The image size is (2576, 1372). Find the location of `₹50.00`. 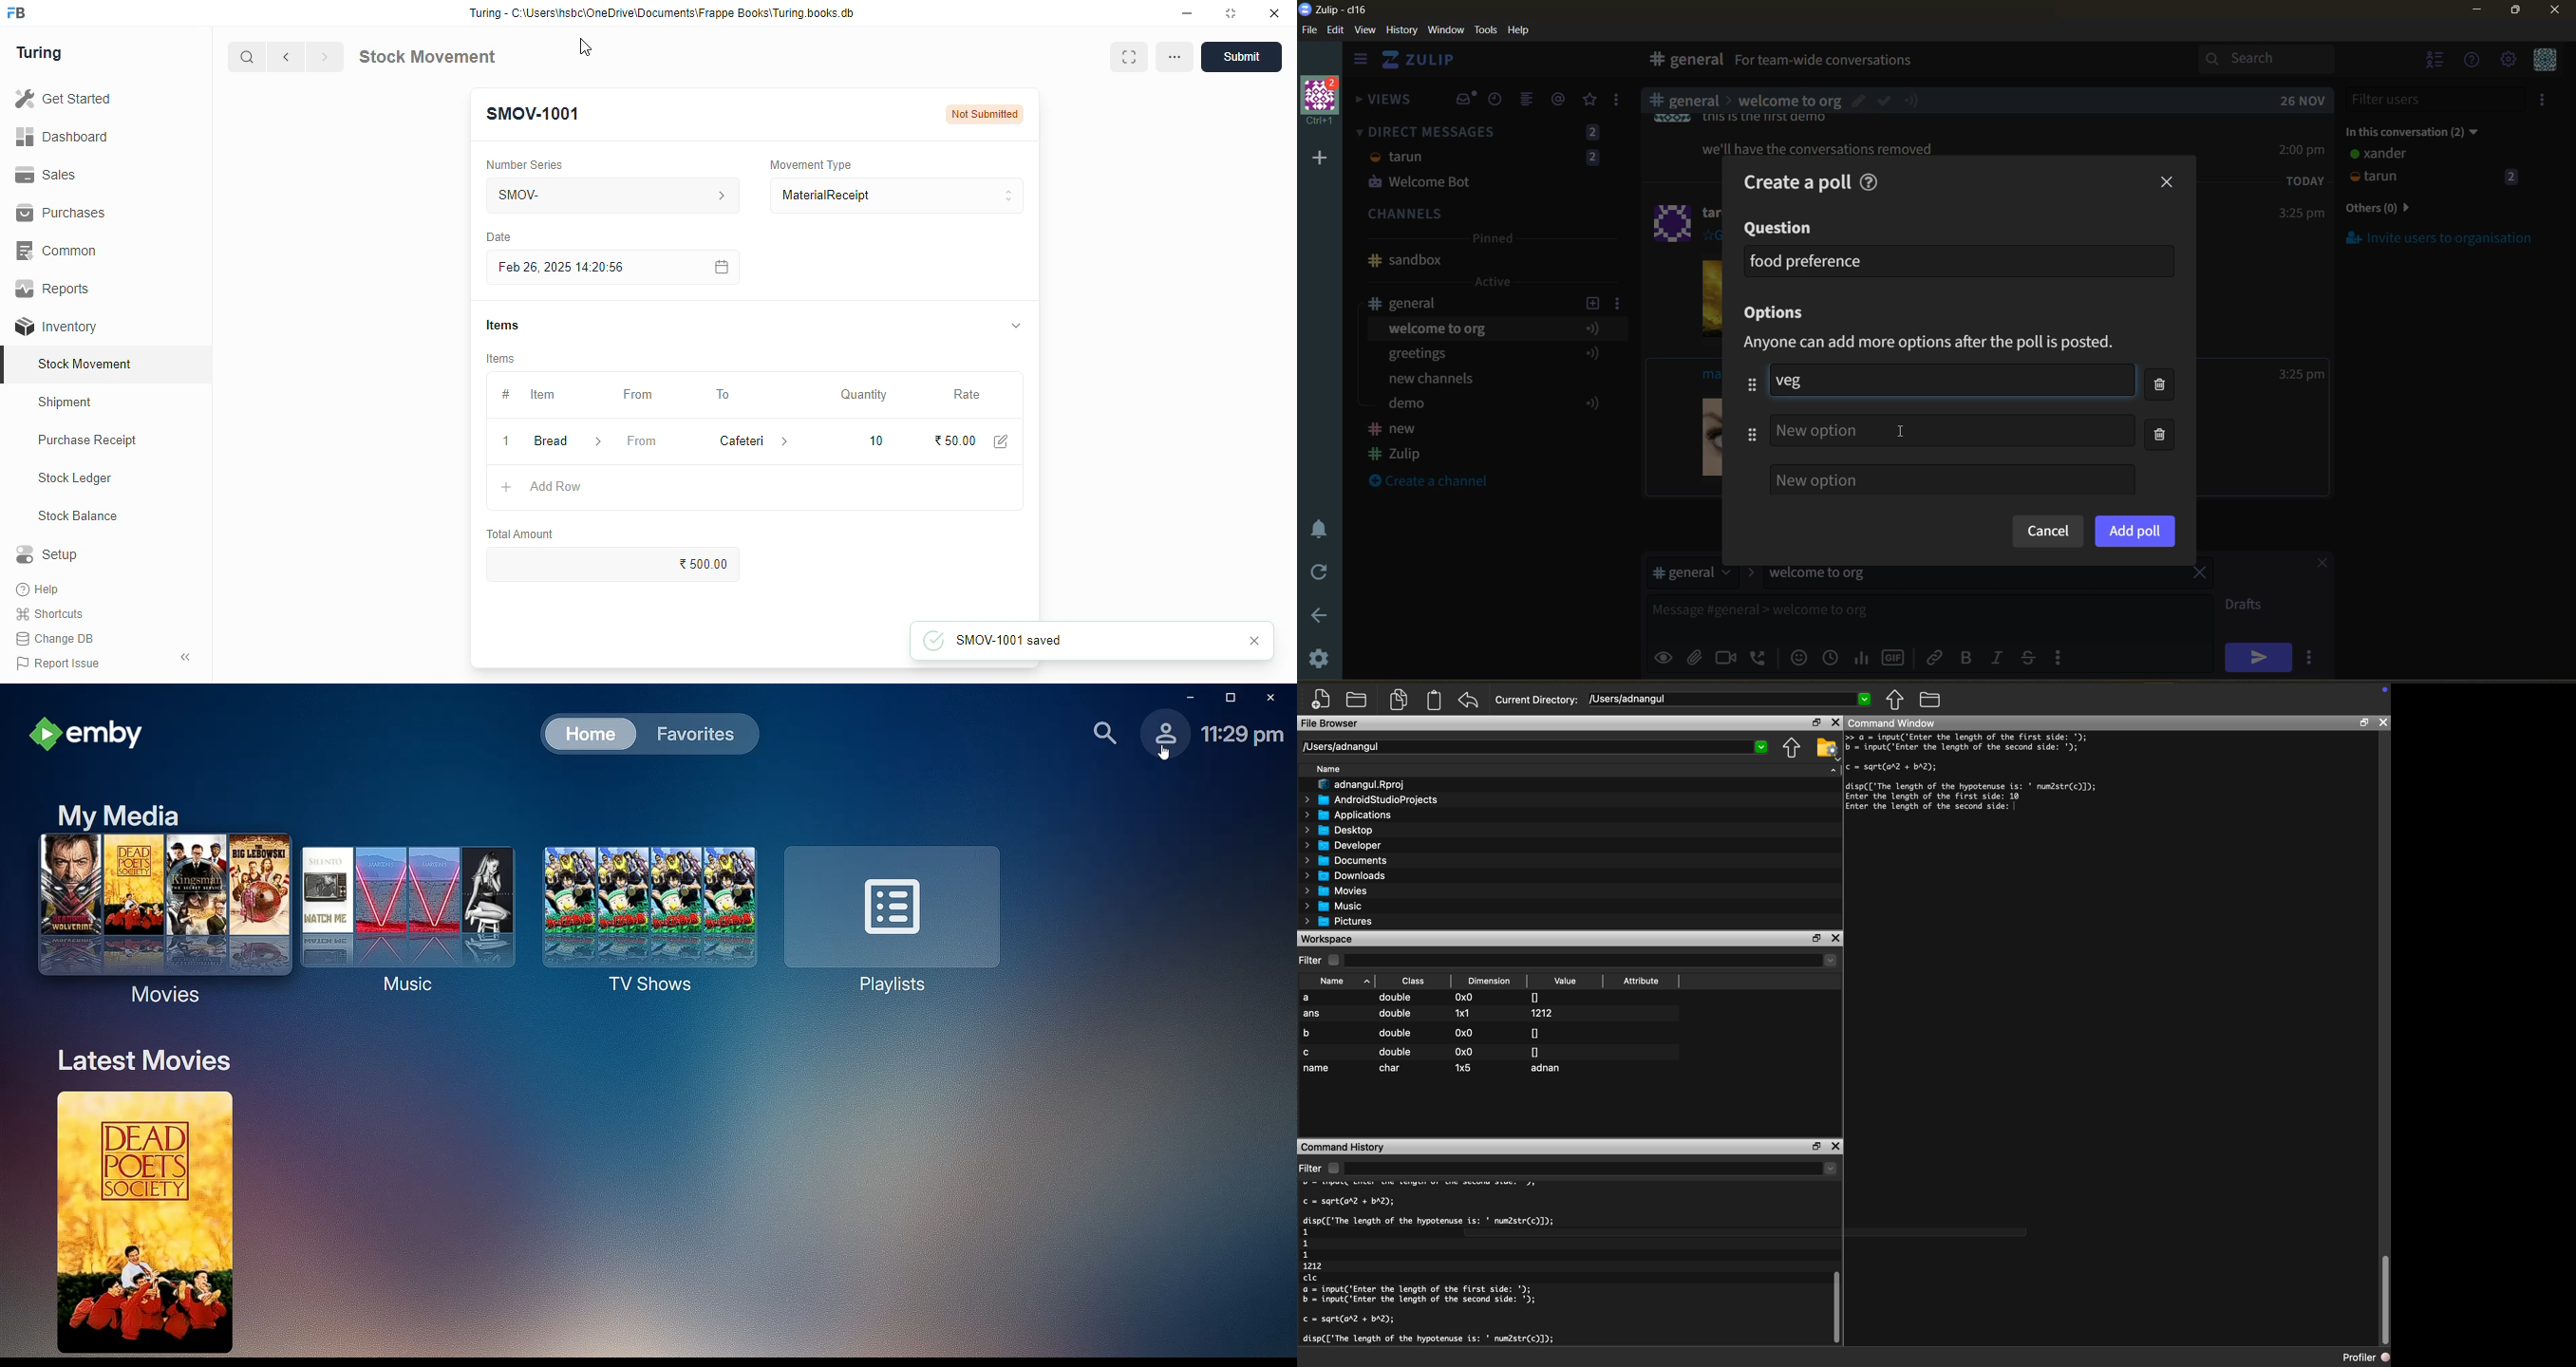

₹50.00 is located at coordinates (956, 440).